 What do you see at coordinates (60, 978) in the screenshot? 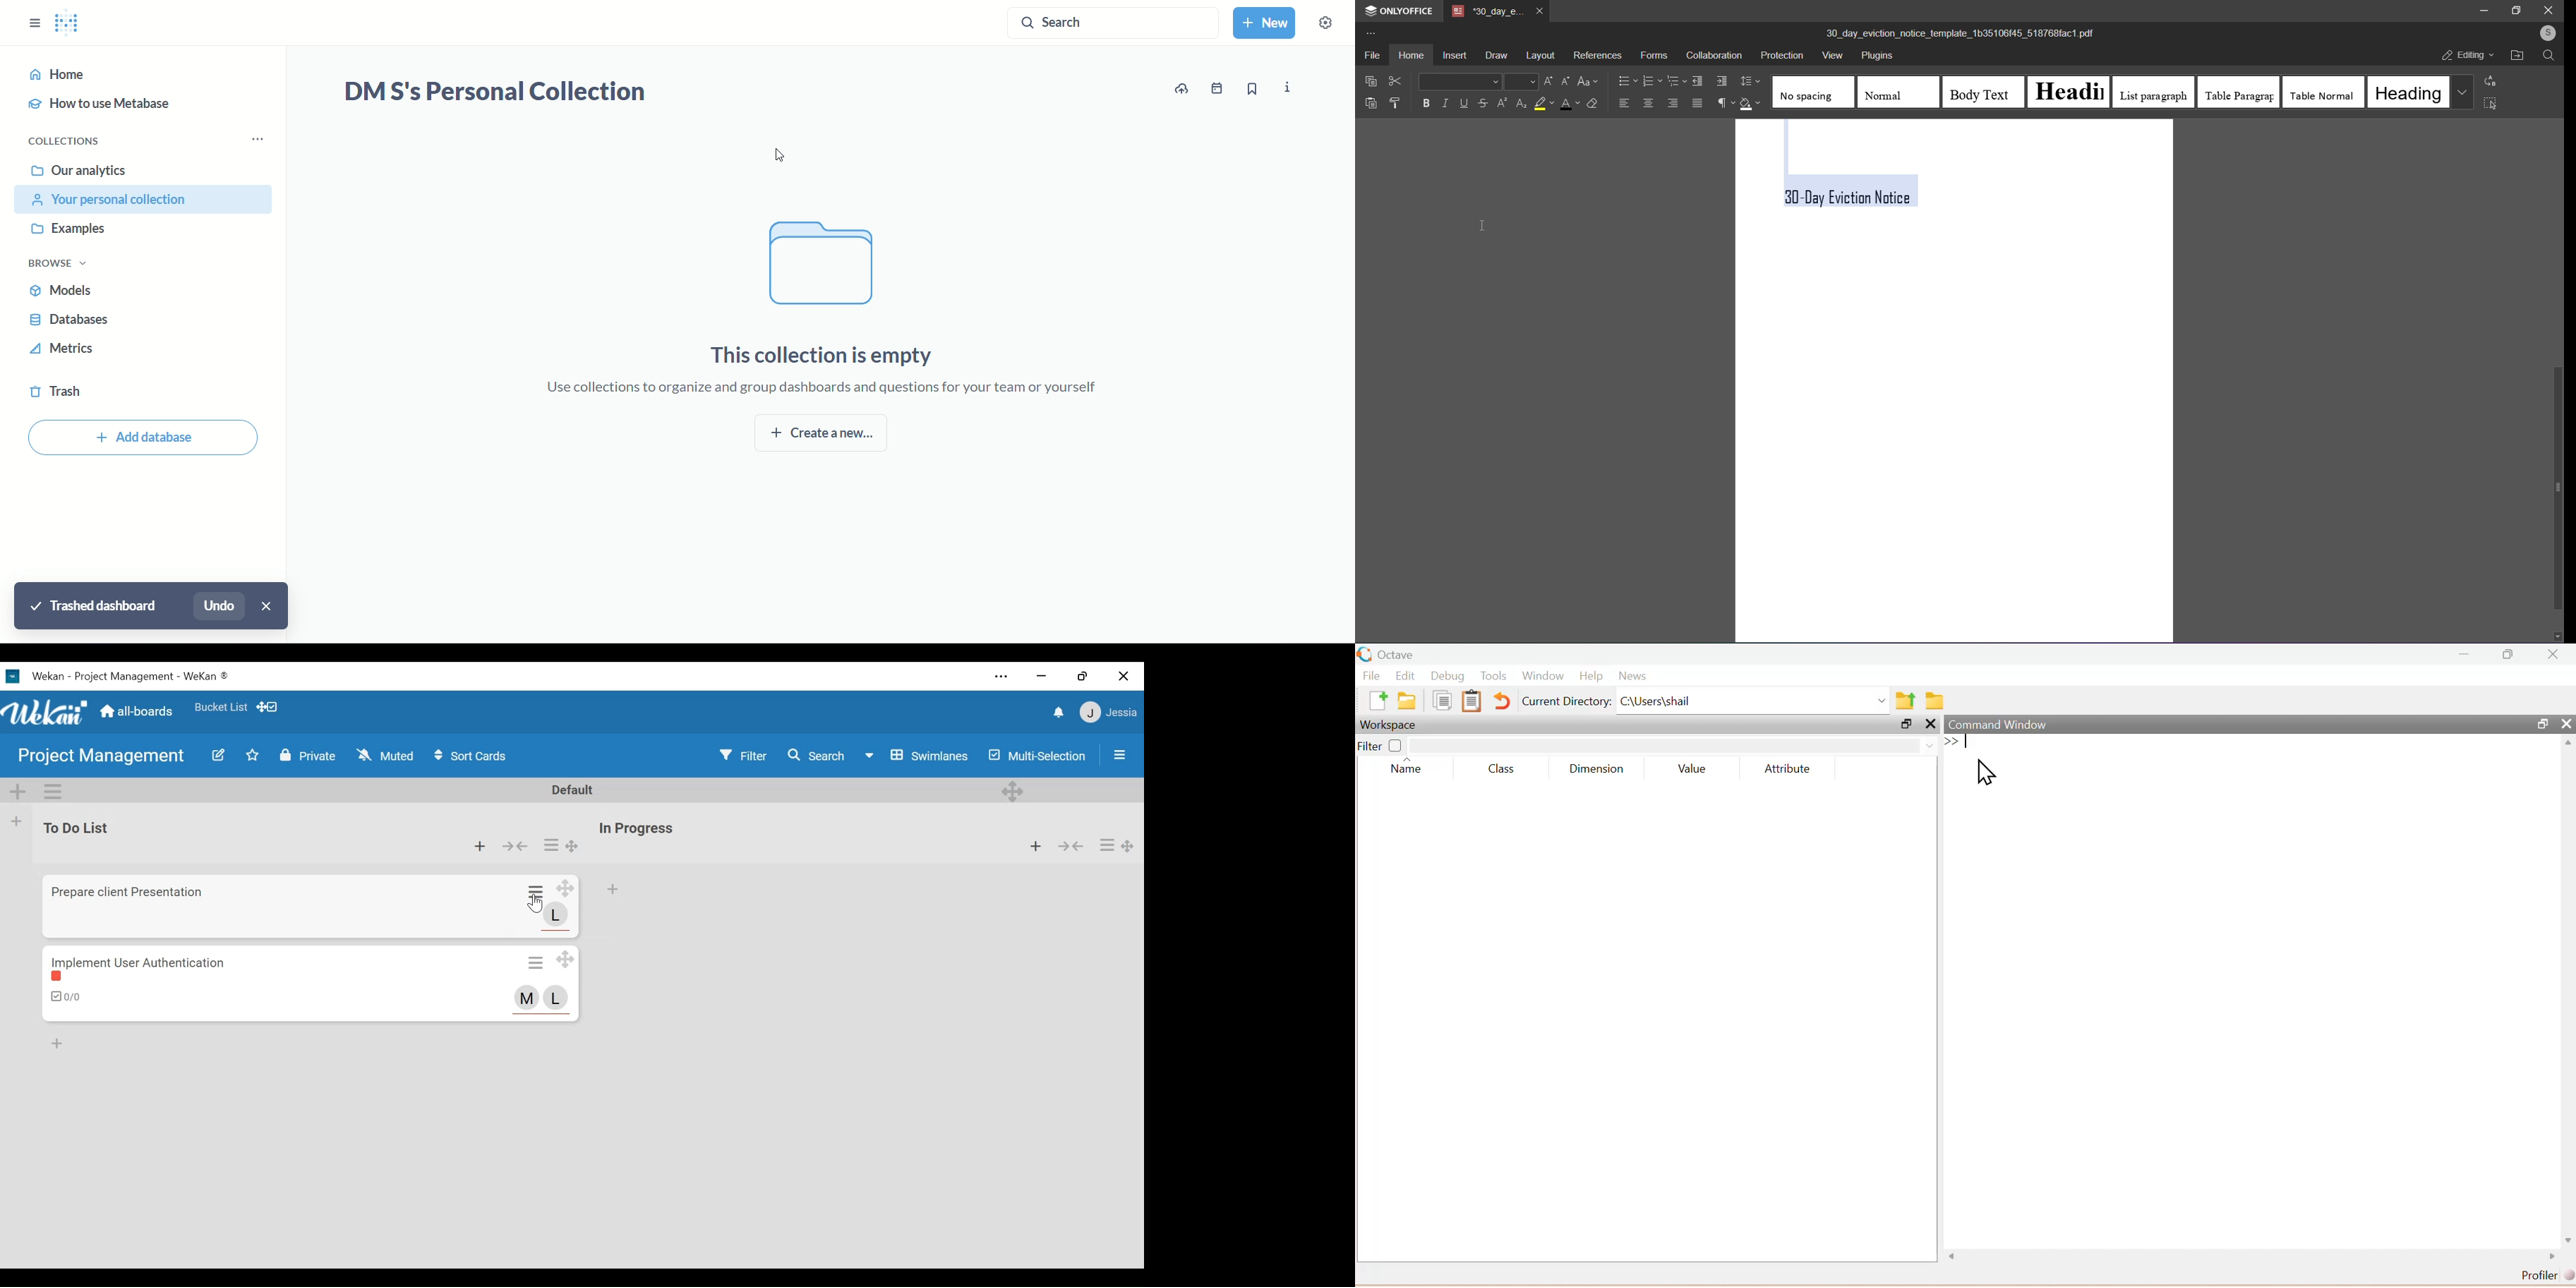
I see `label color` at bounding box center [60, 978].